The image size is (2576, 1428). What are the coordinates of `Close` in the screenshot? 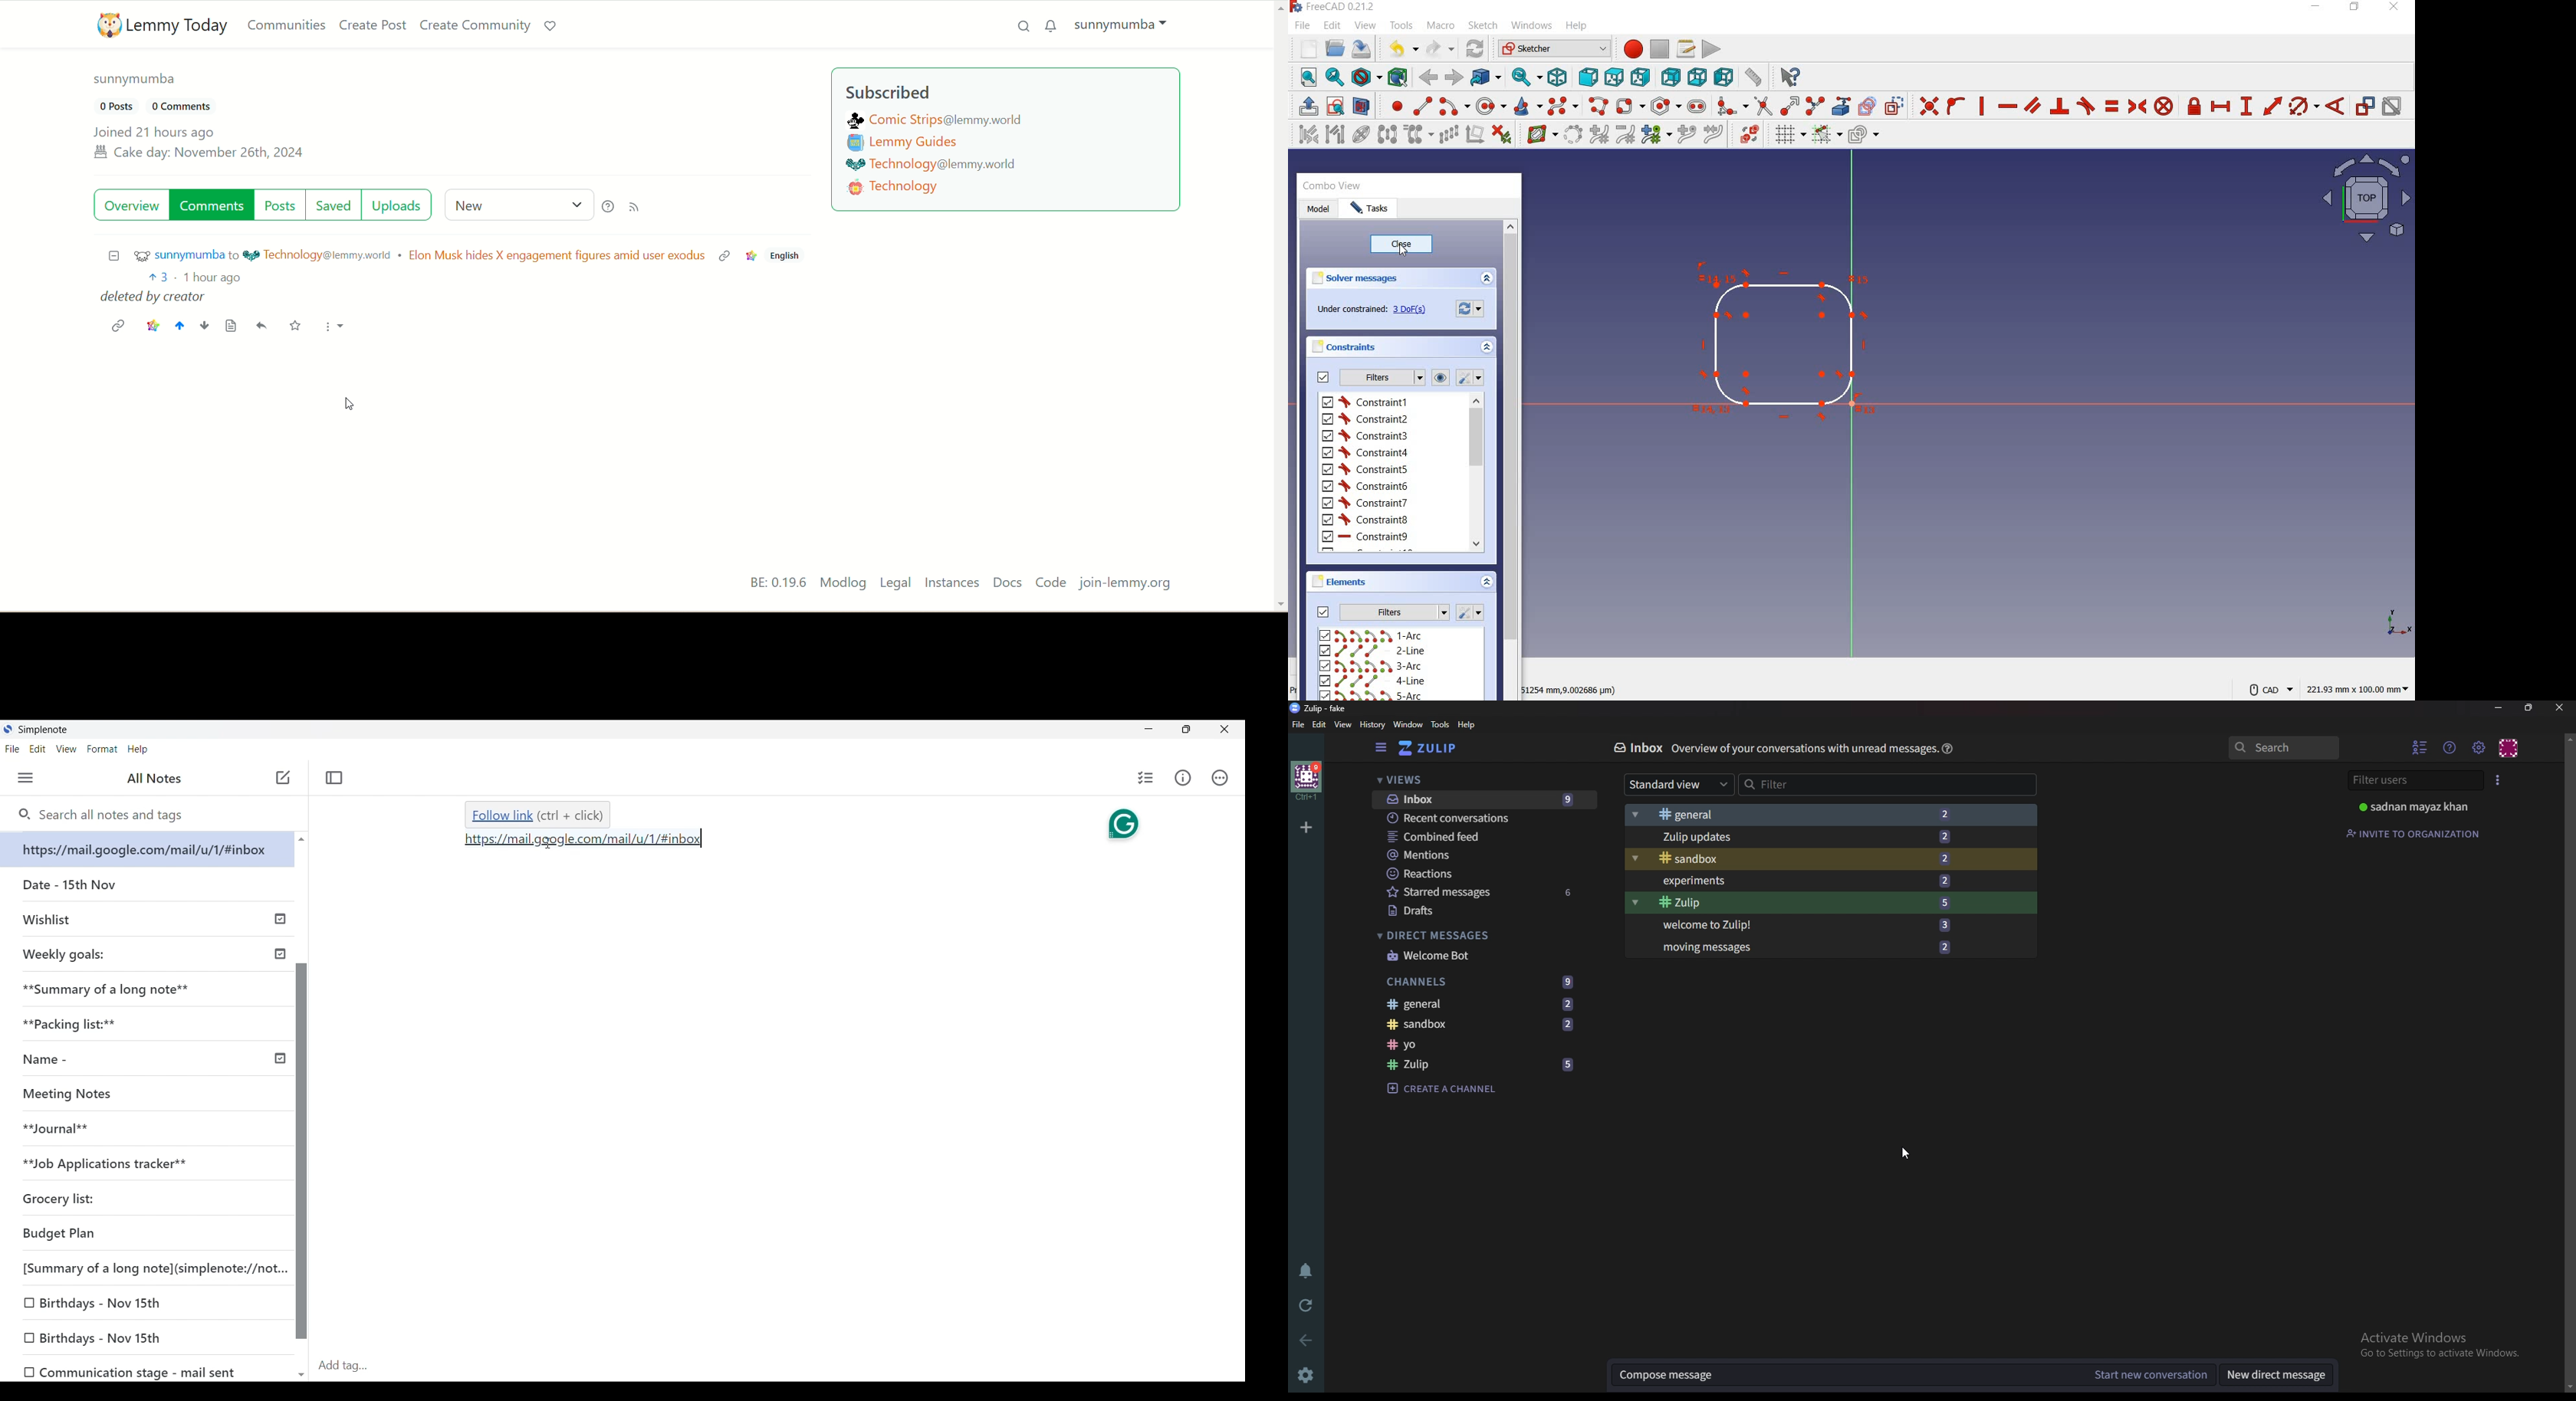 It's located at (2560, 708).